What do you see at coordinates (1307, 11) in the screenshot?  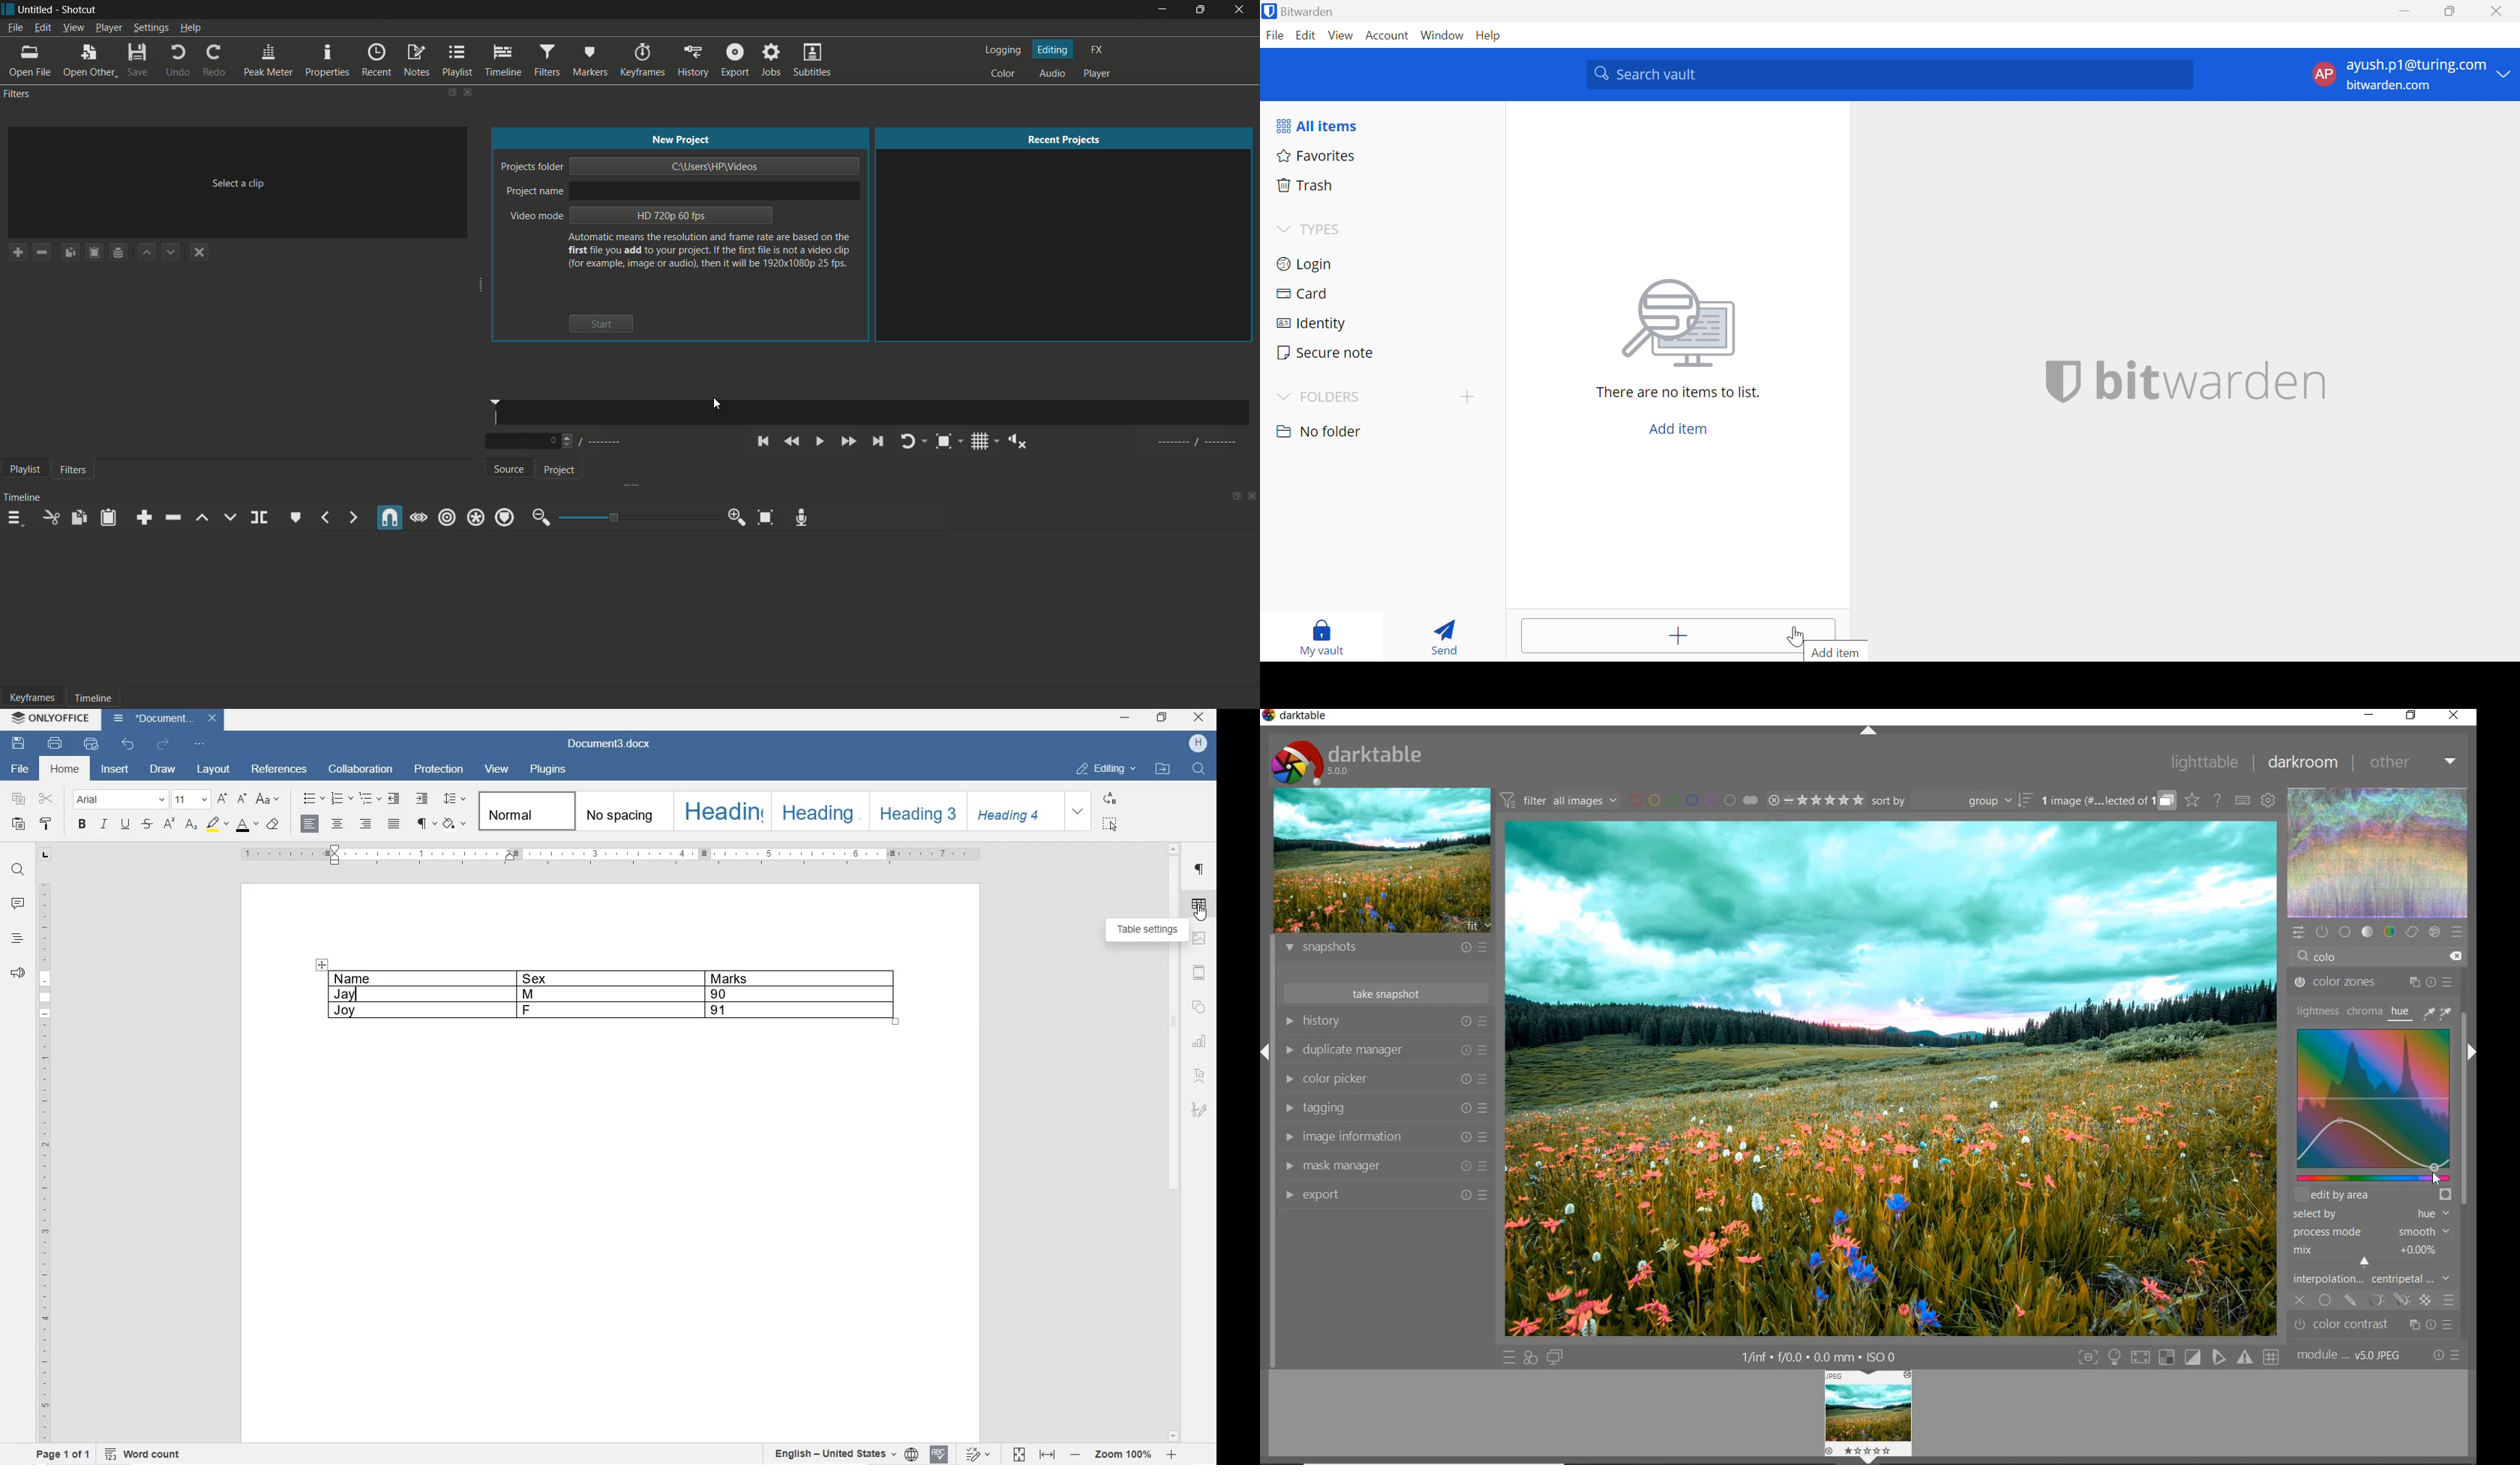 I see `Bitwarden` at bounding box center [1307, 11].